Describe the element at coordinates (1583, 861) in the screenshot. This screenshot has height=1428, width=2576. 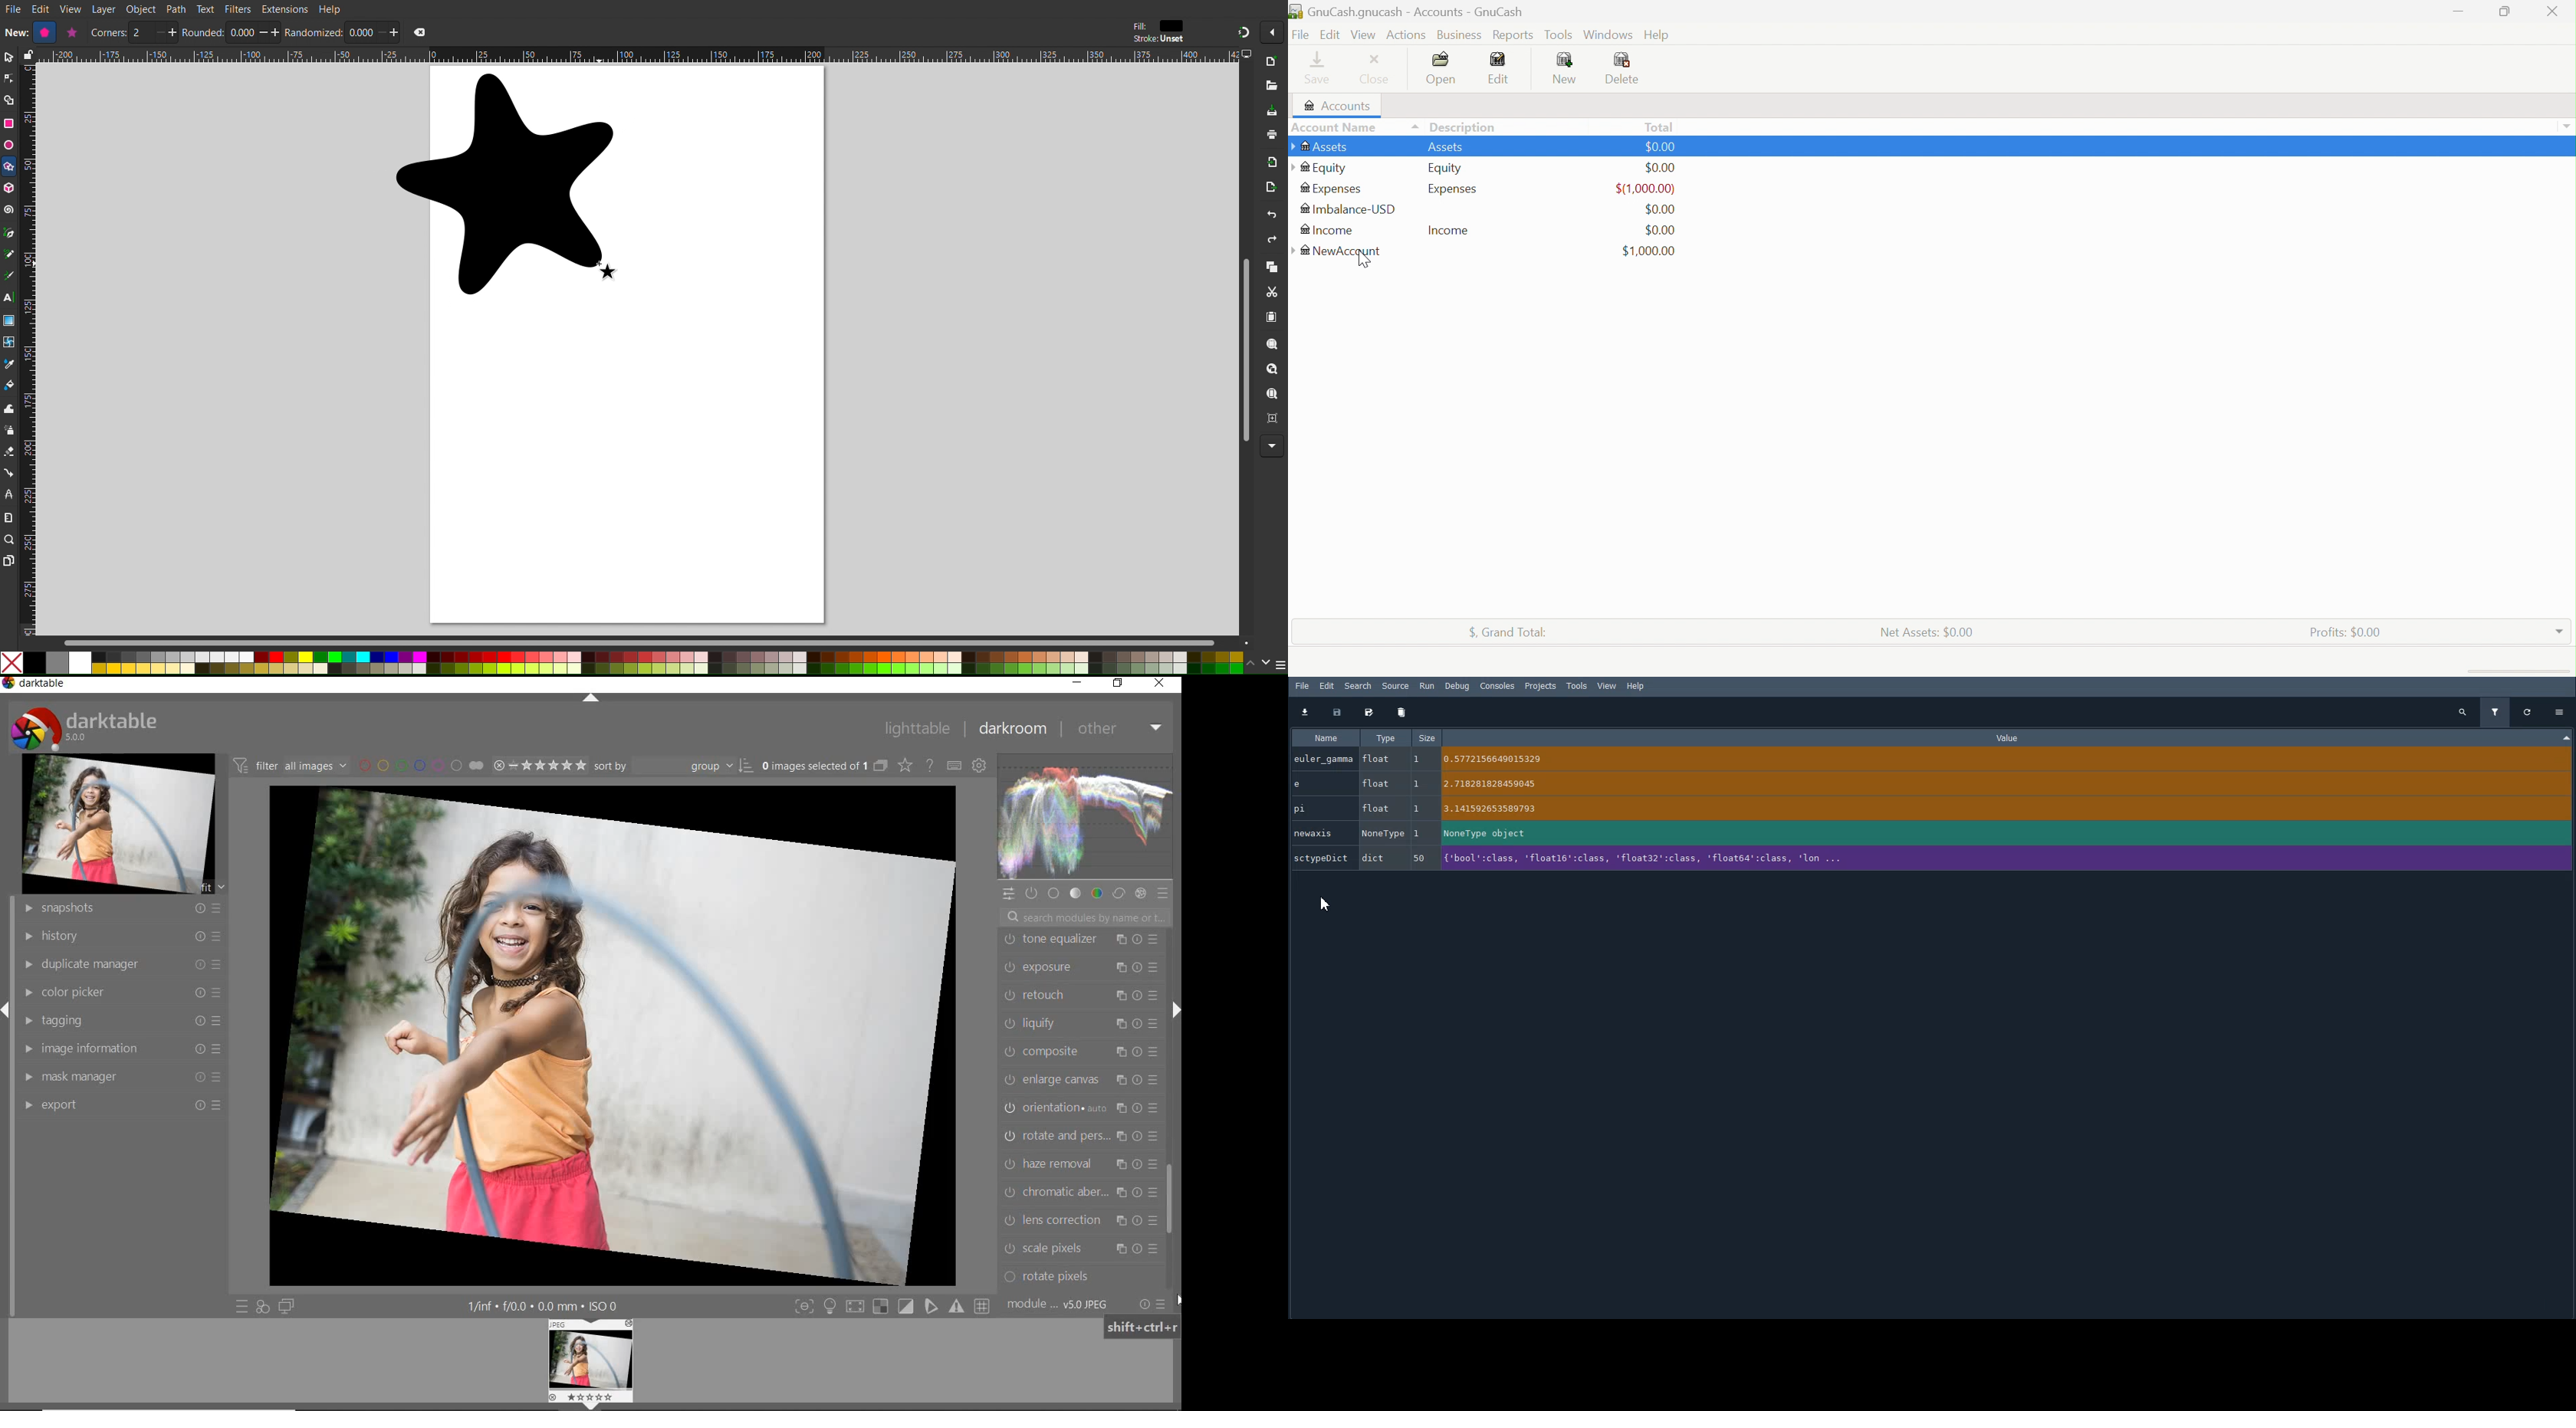
I see `SectypeDict` at that location.